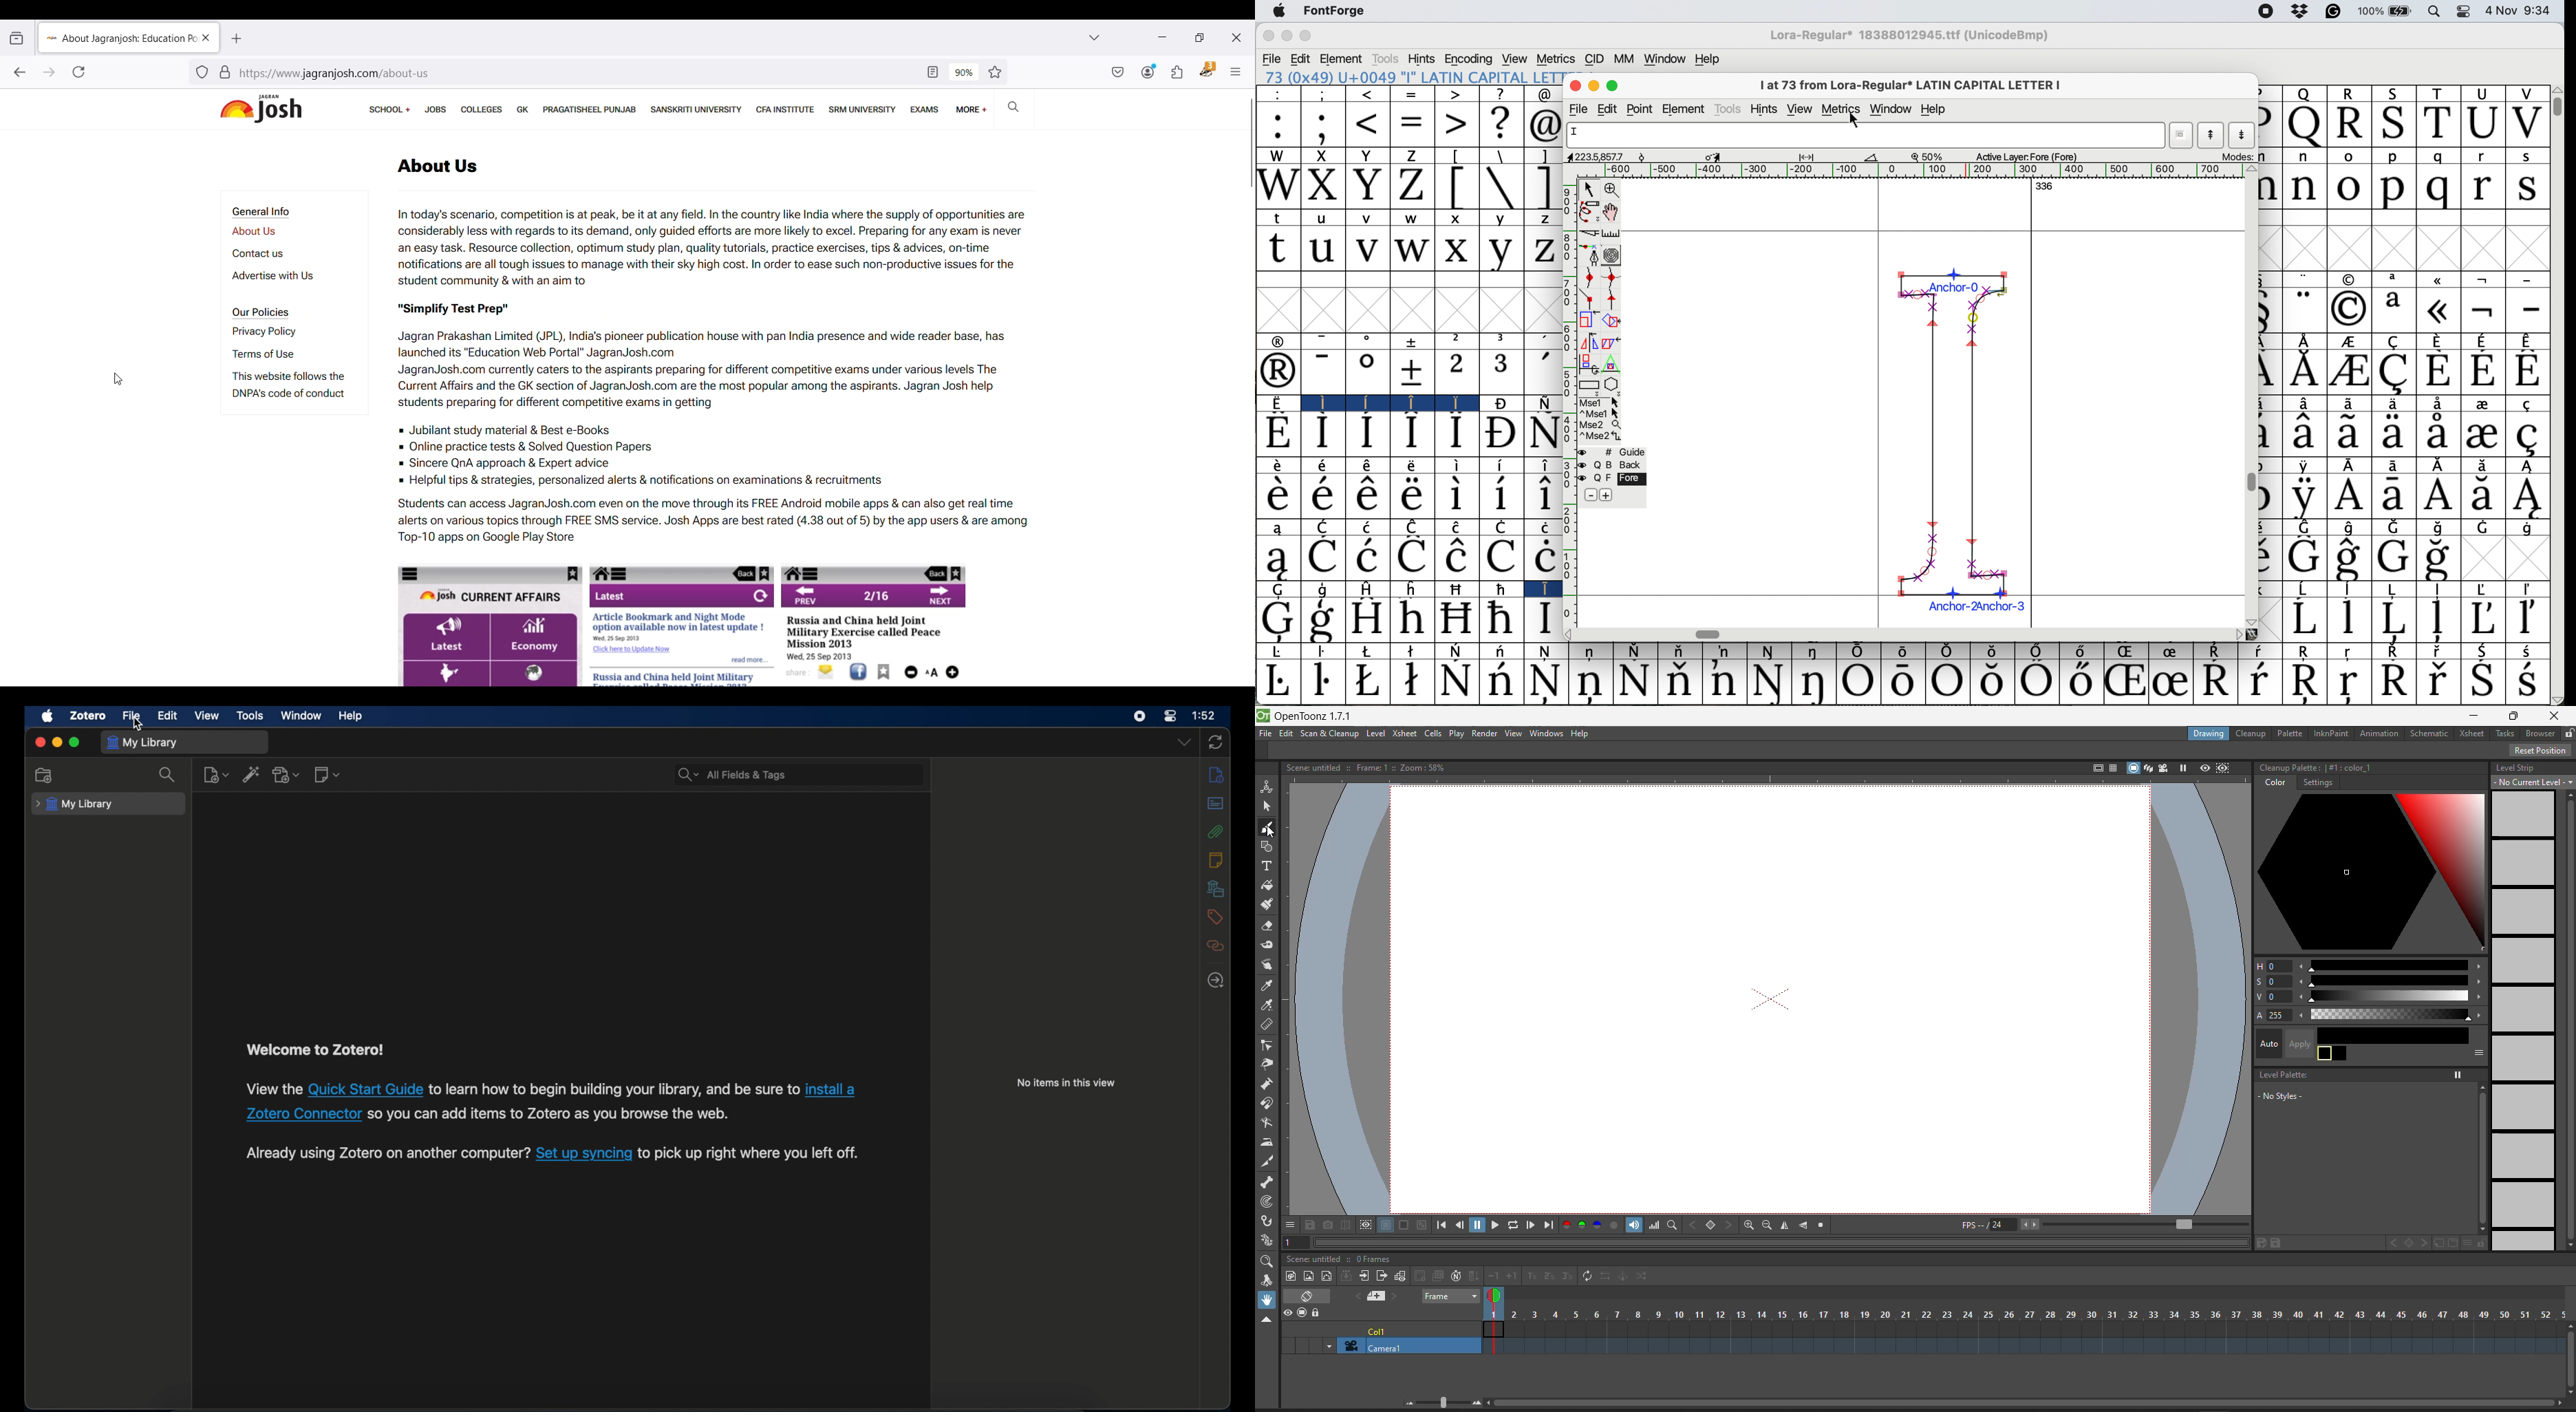  I want to click on SRM university page, so click(863, 109).